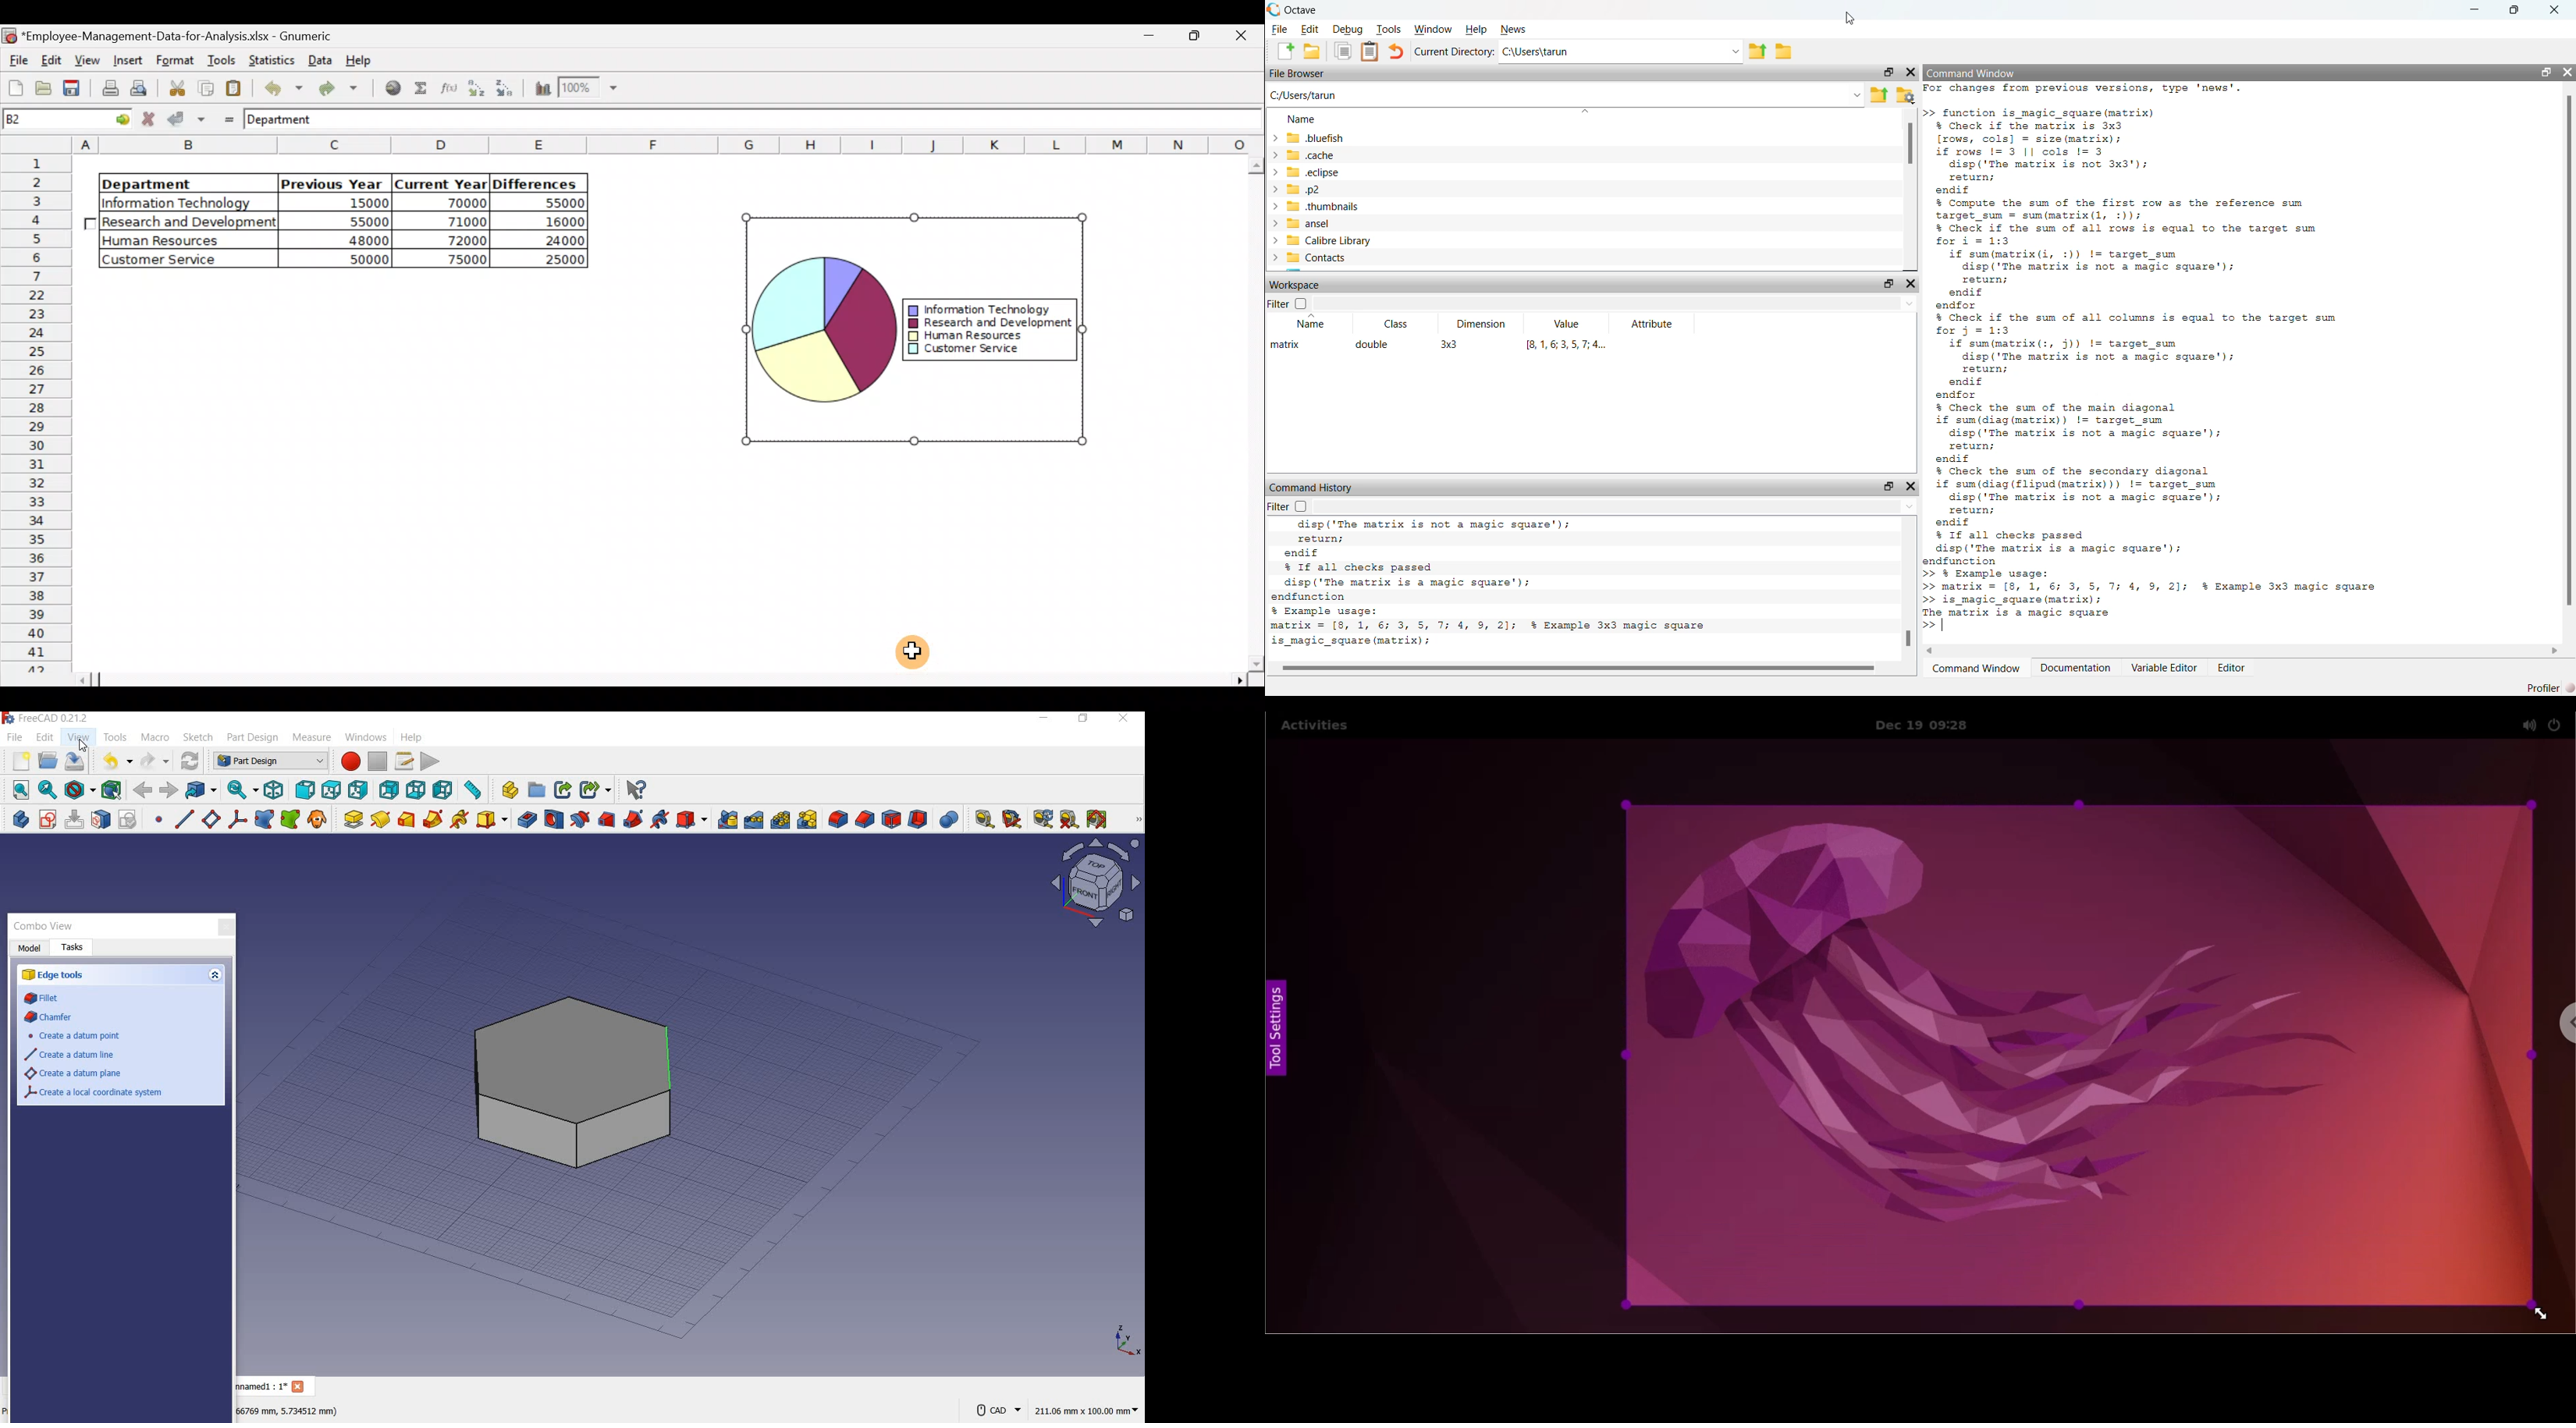  What do you see at coordinates (202, 791) in the screenshot?
I see `go to linked object` at bounding box center [202, 791].